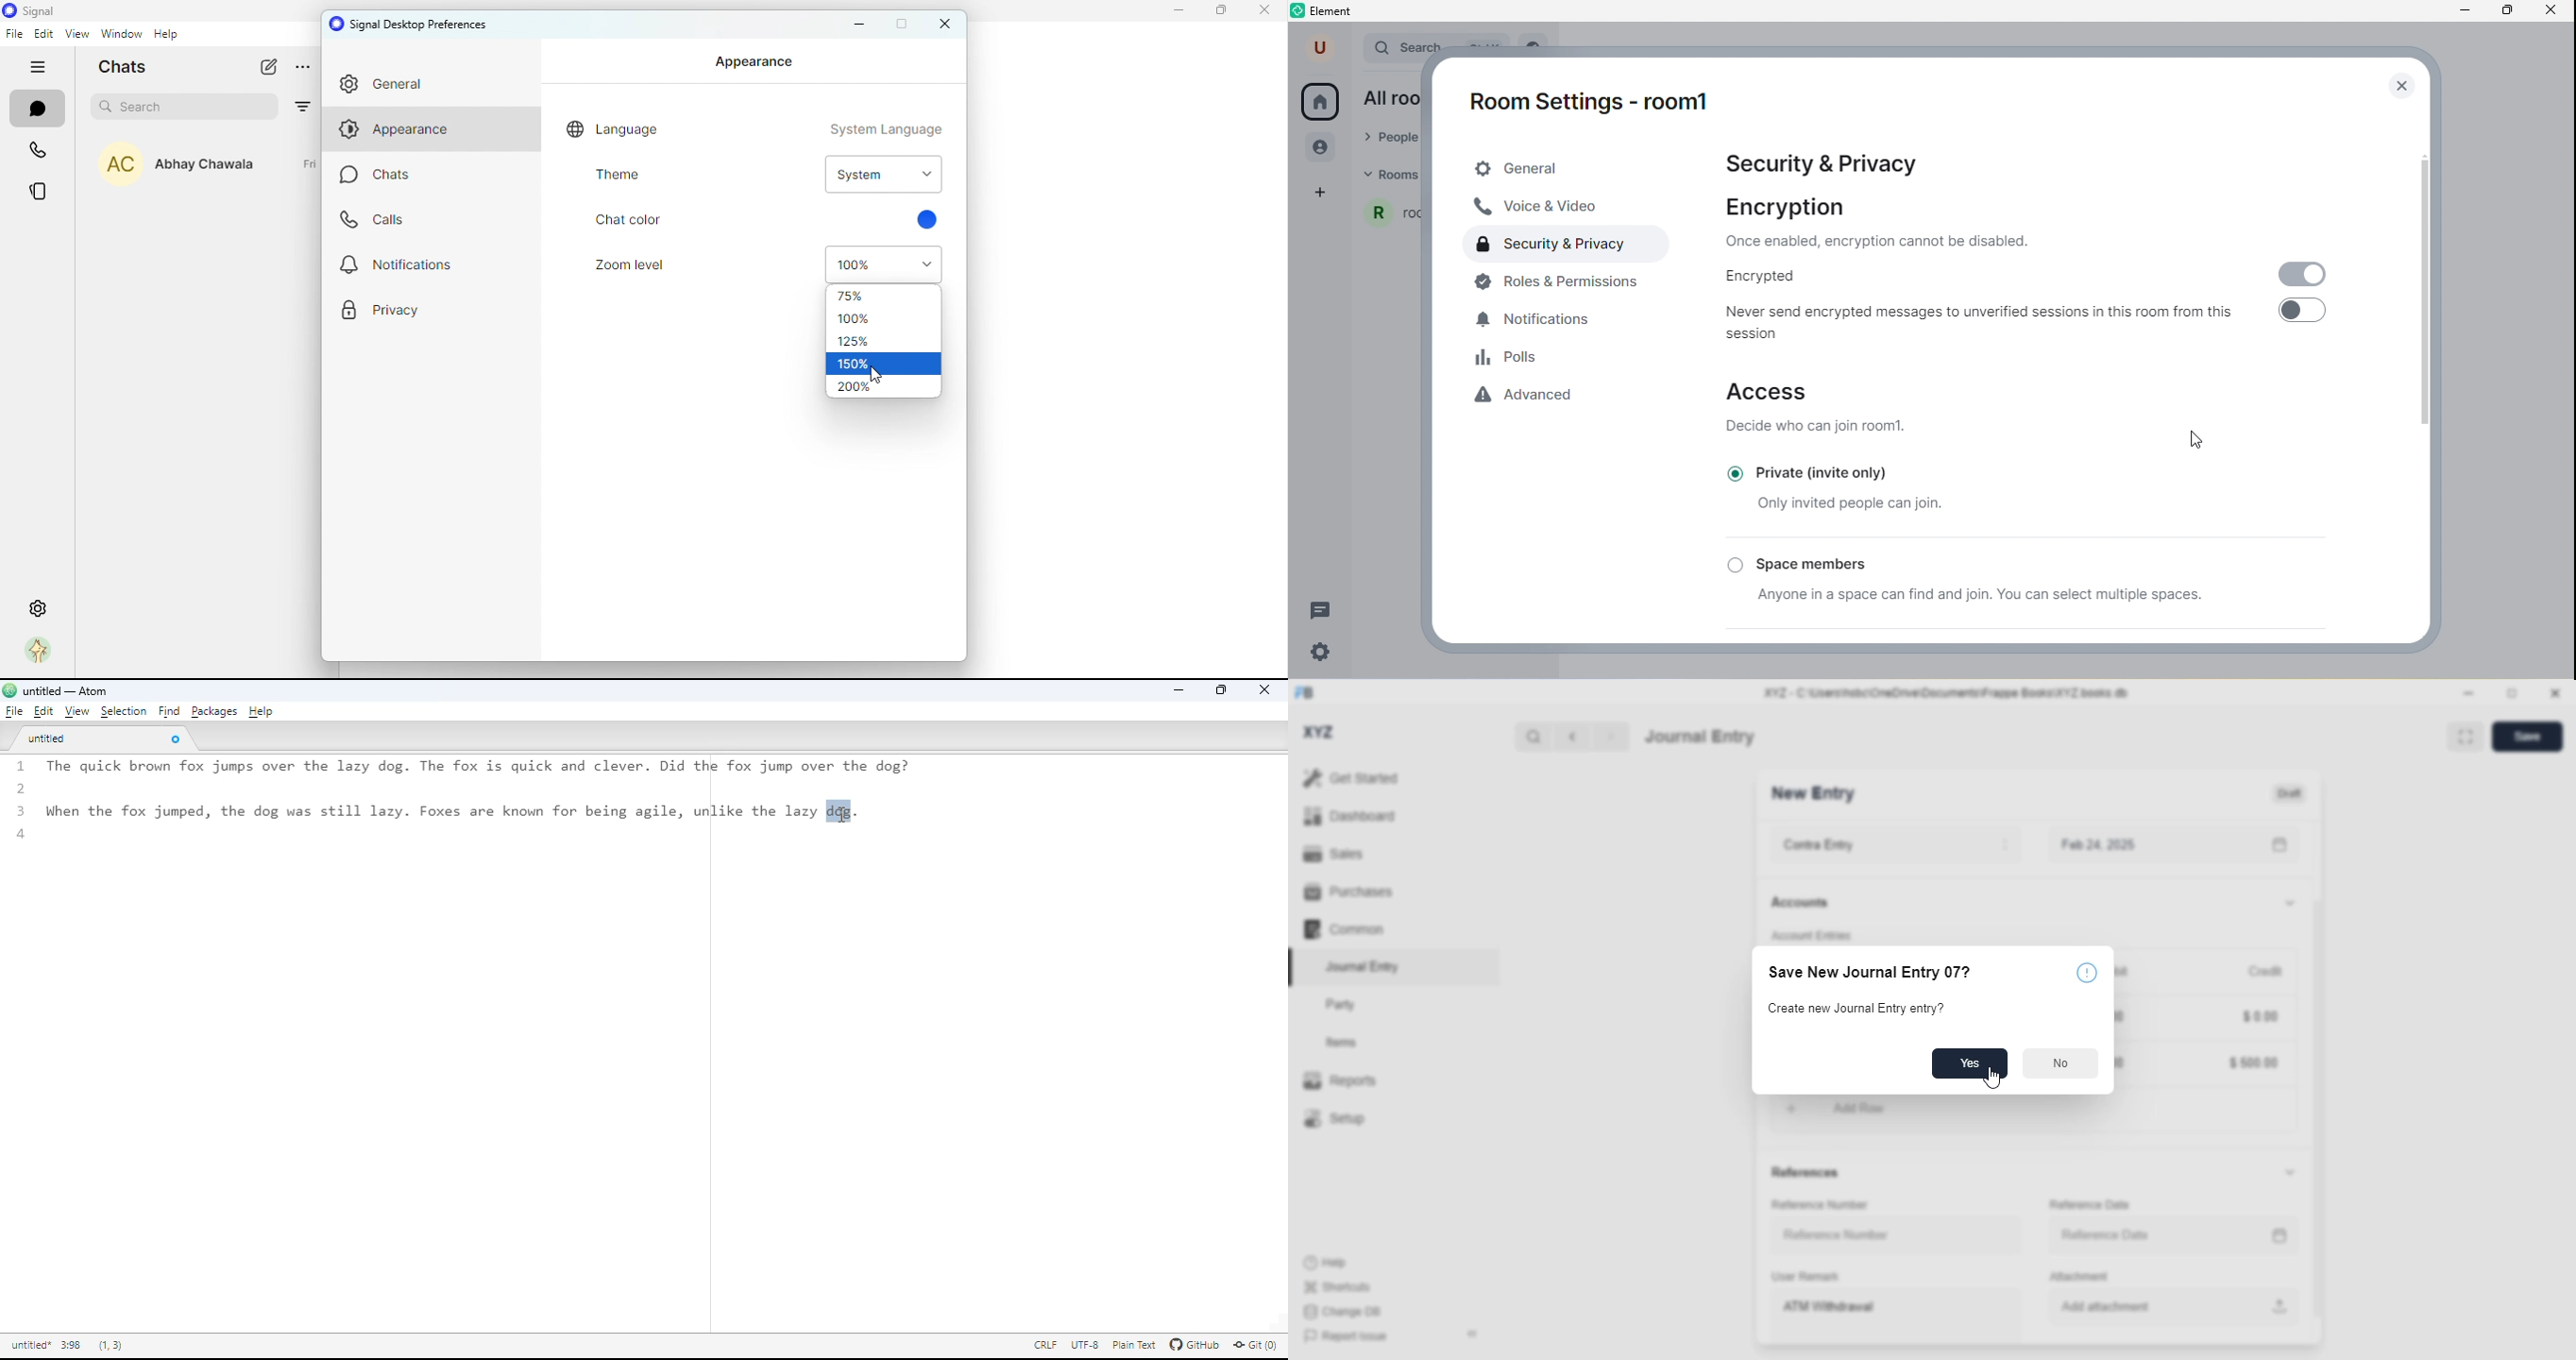 The width and height of the screenshot is (2576, 1372). What do you see at coordinates (2135, 1233) in the screenshot?
I see `reference date` at bounding box center [2135, 1233].